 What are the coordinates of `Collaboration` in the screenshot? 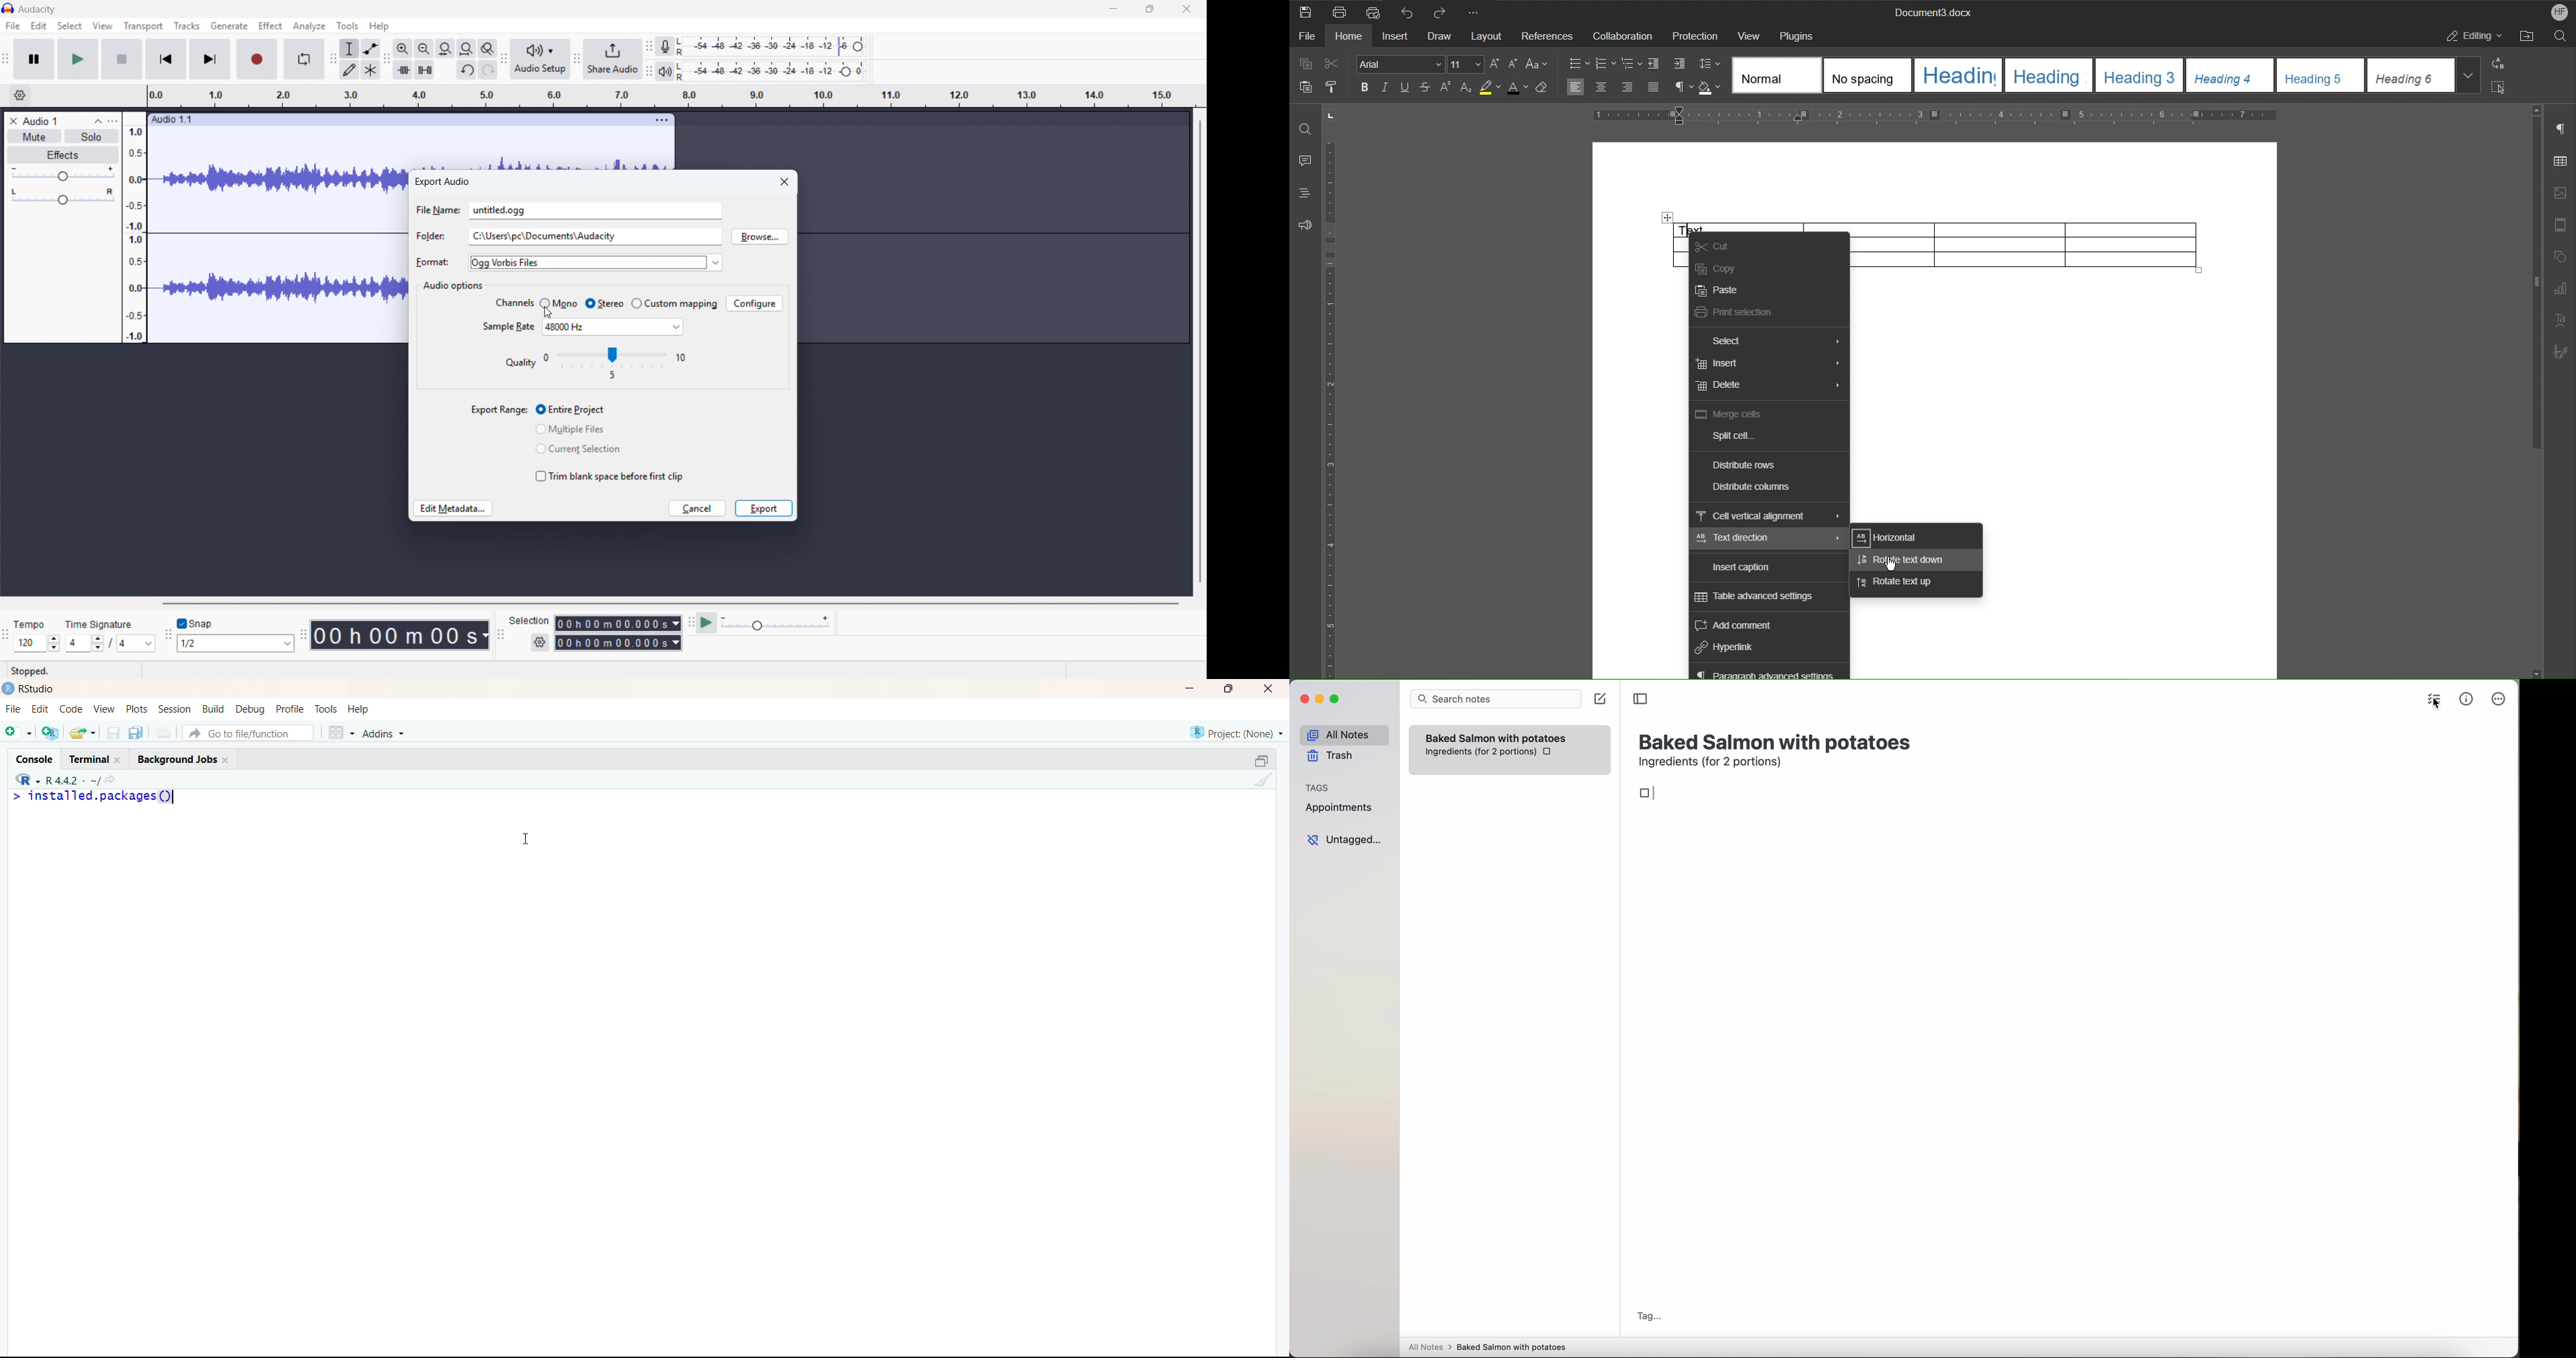 It's located at (1622, 36).